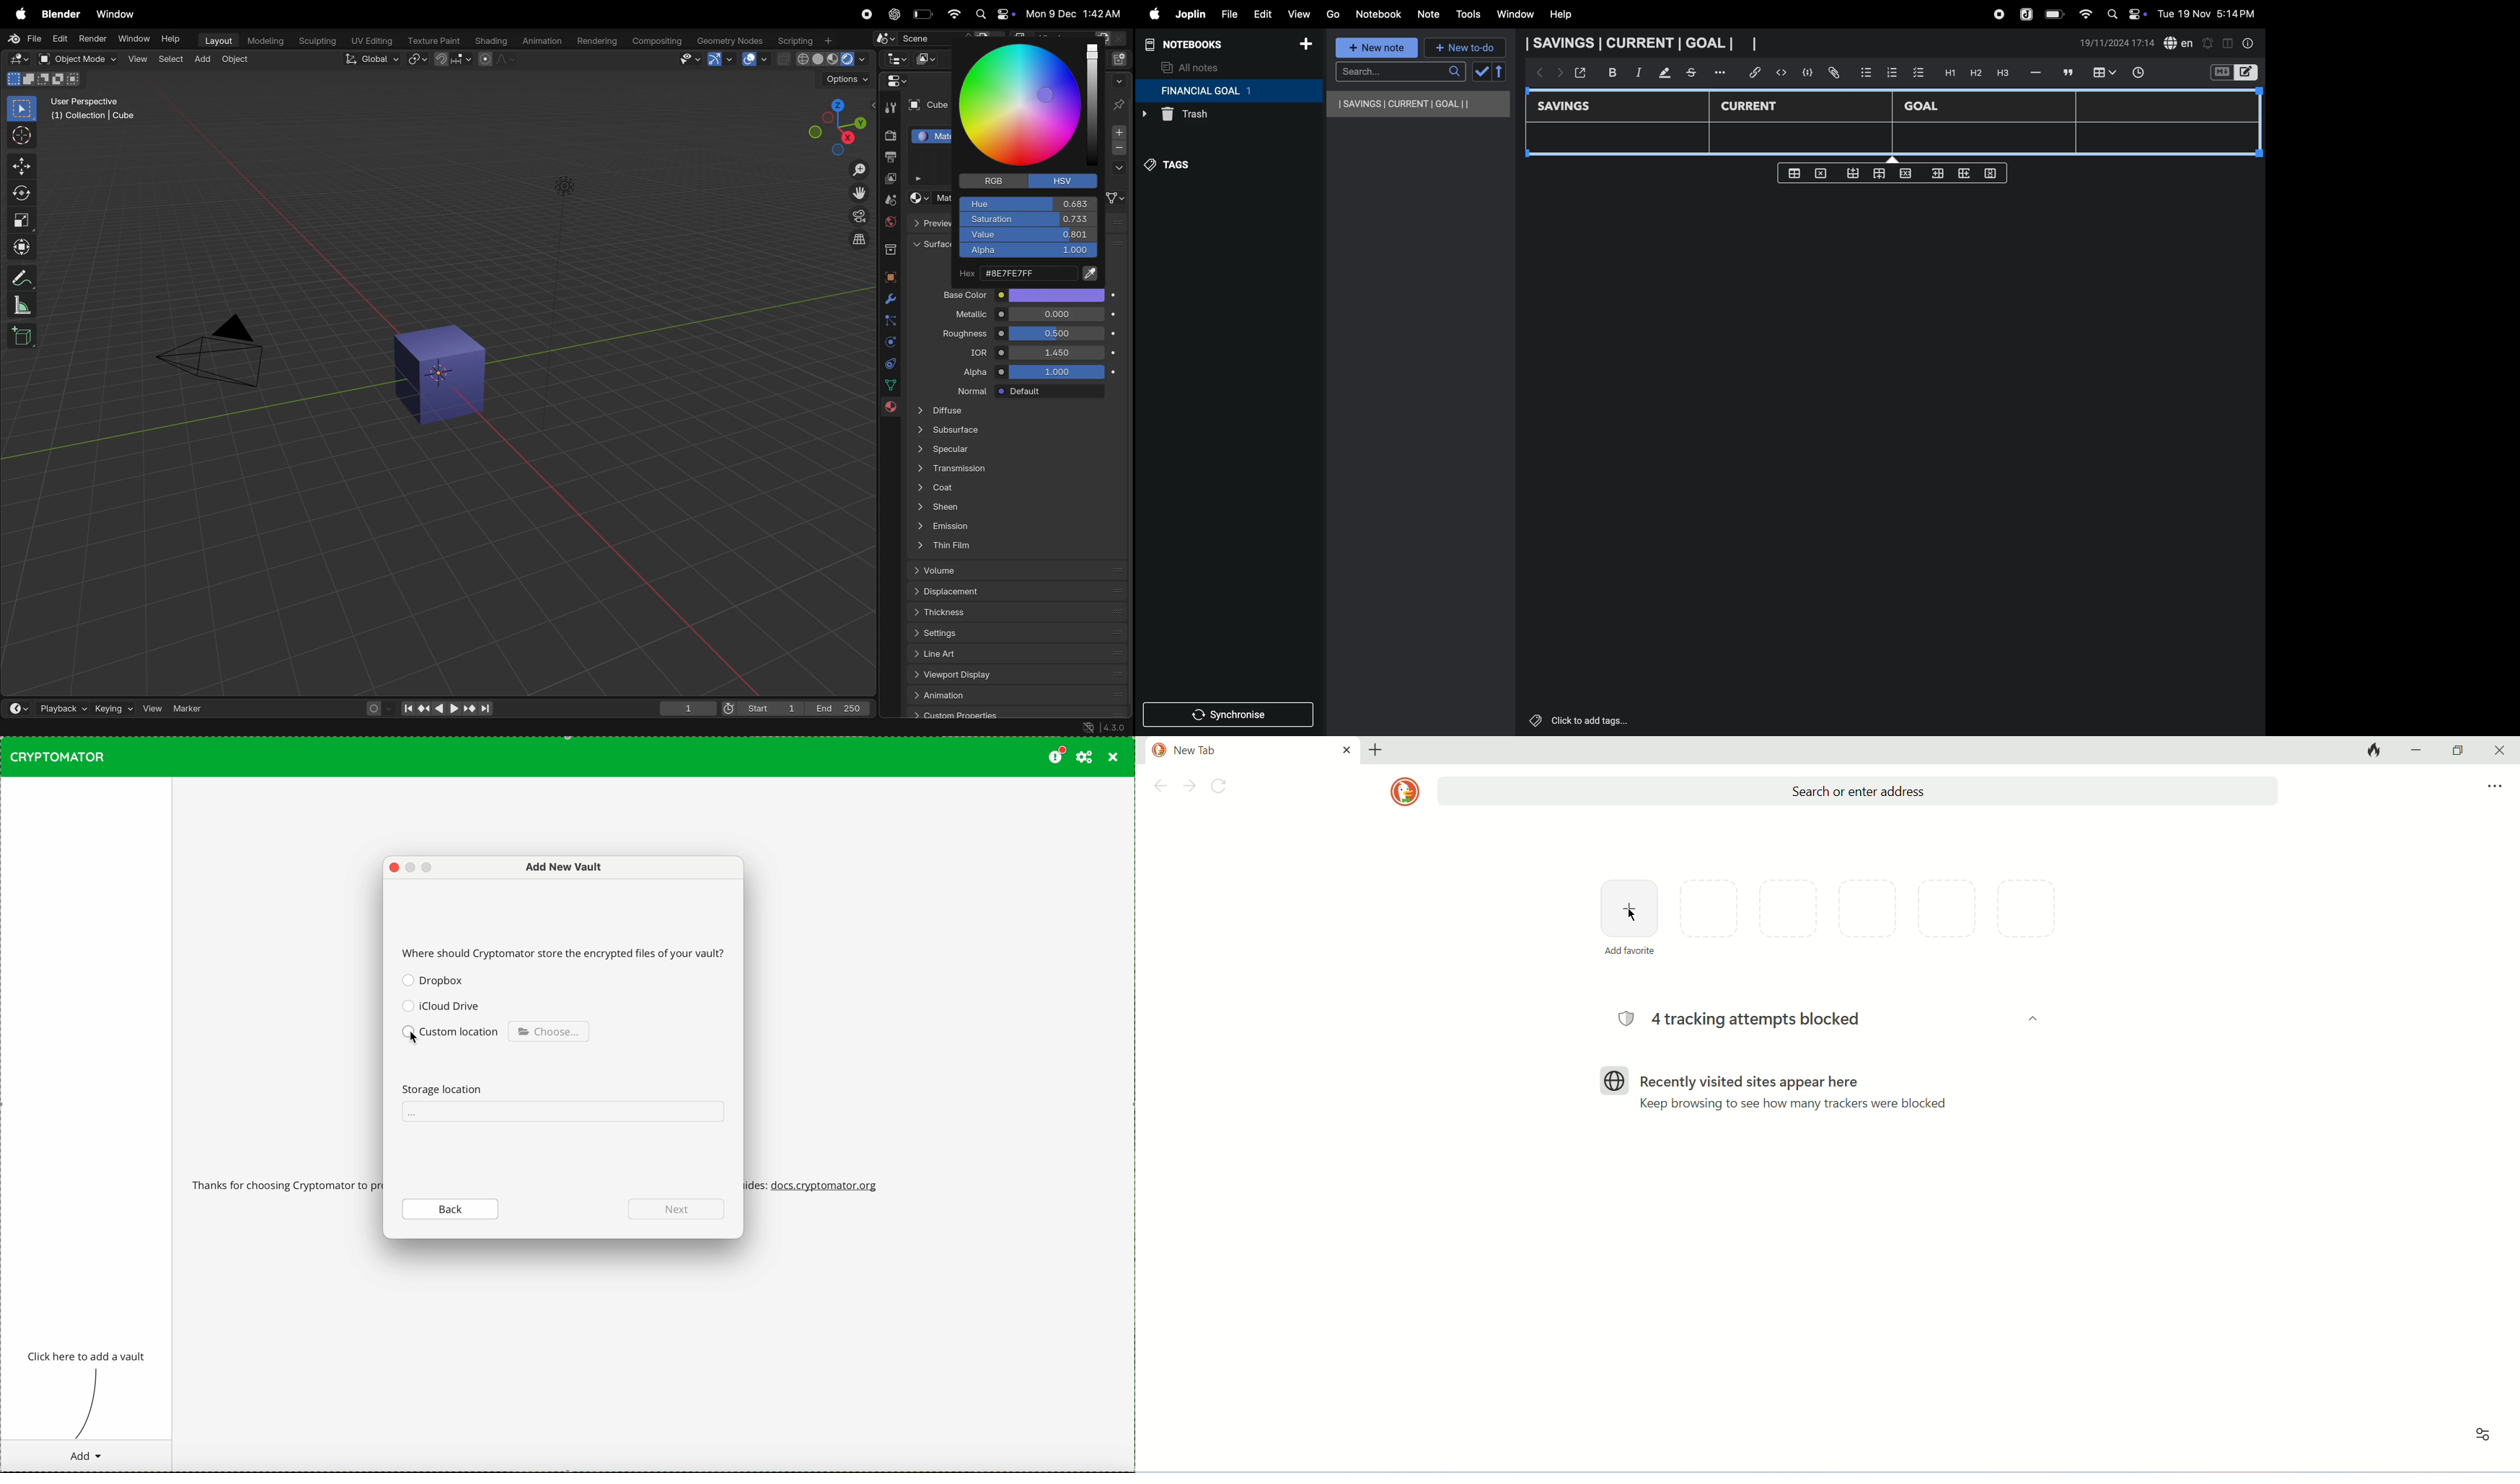  Describe the element at coordinates (1481, 72) in the screenshot. I see `check` at that location.